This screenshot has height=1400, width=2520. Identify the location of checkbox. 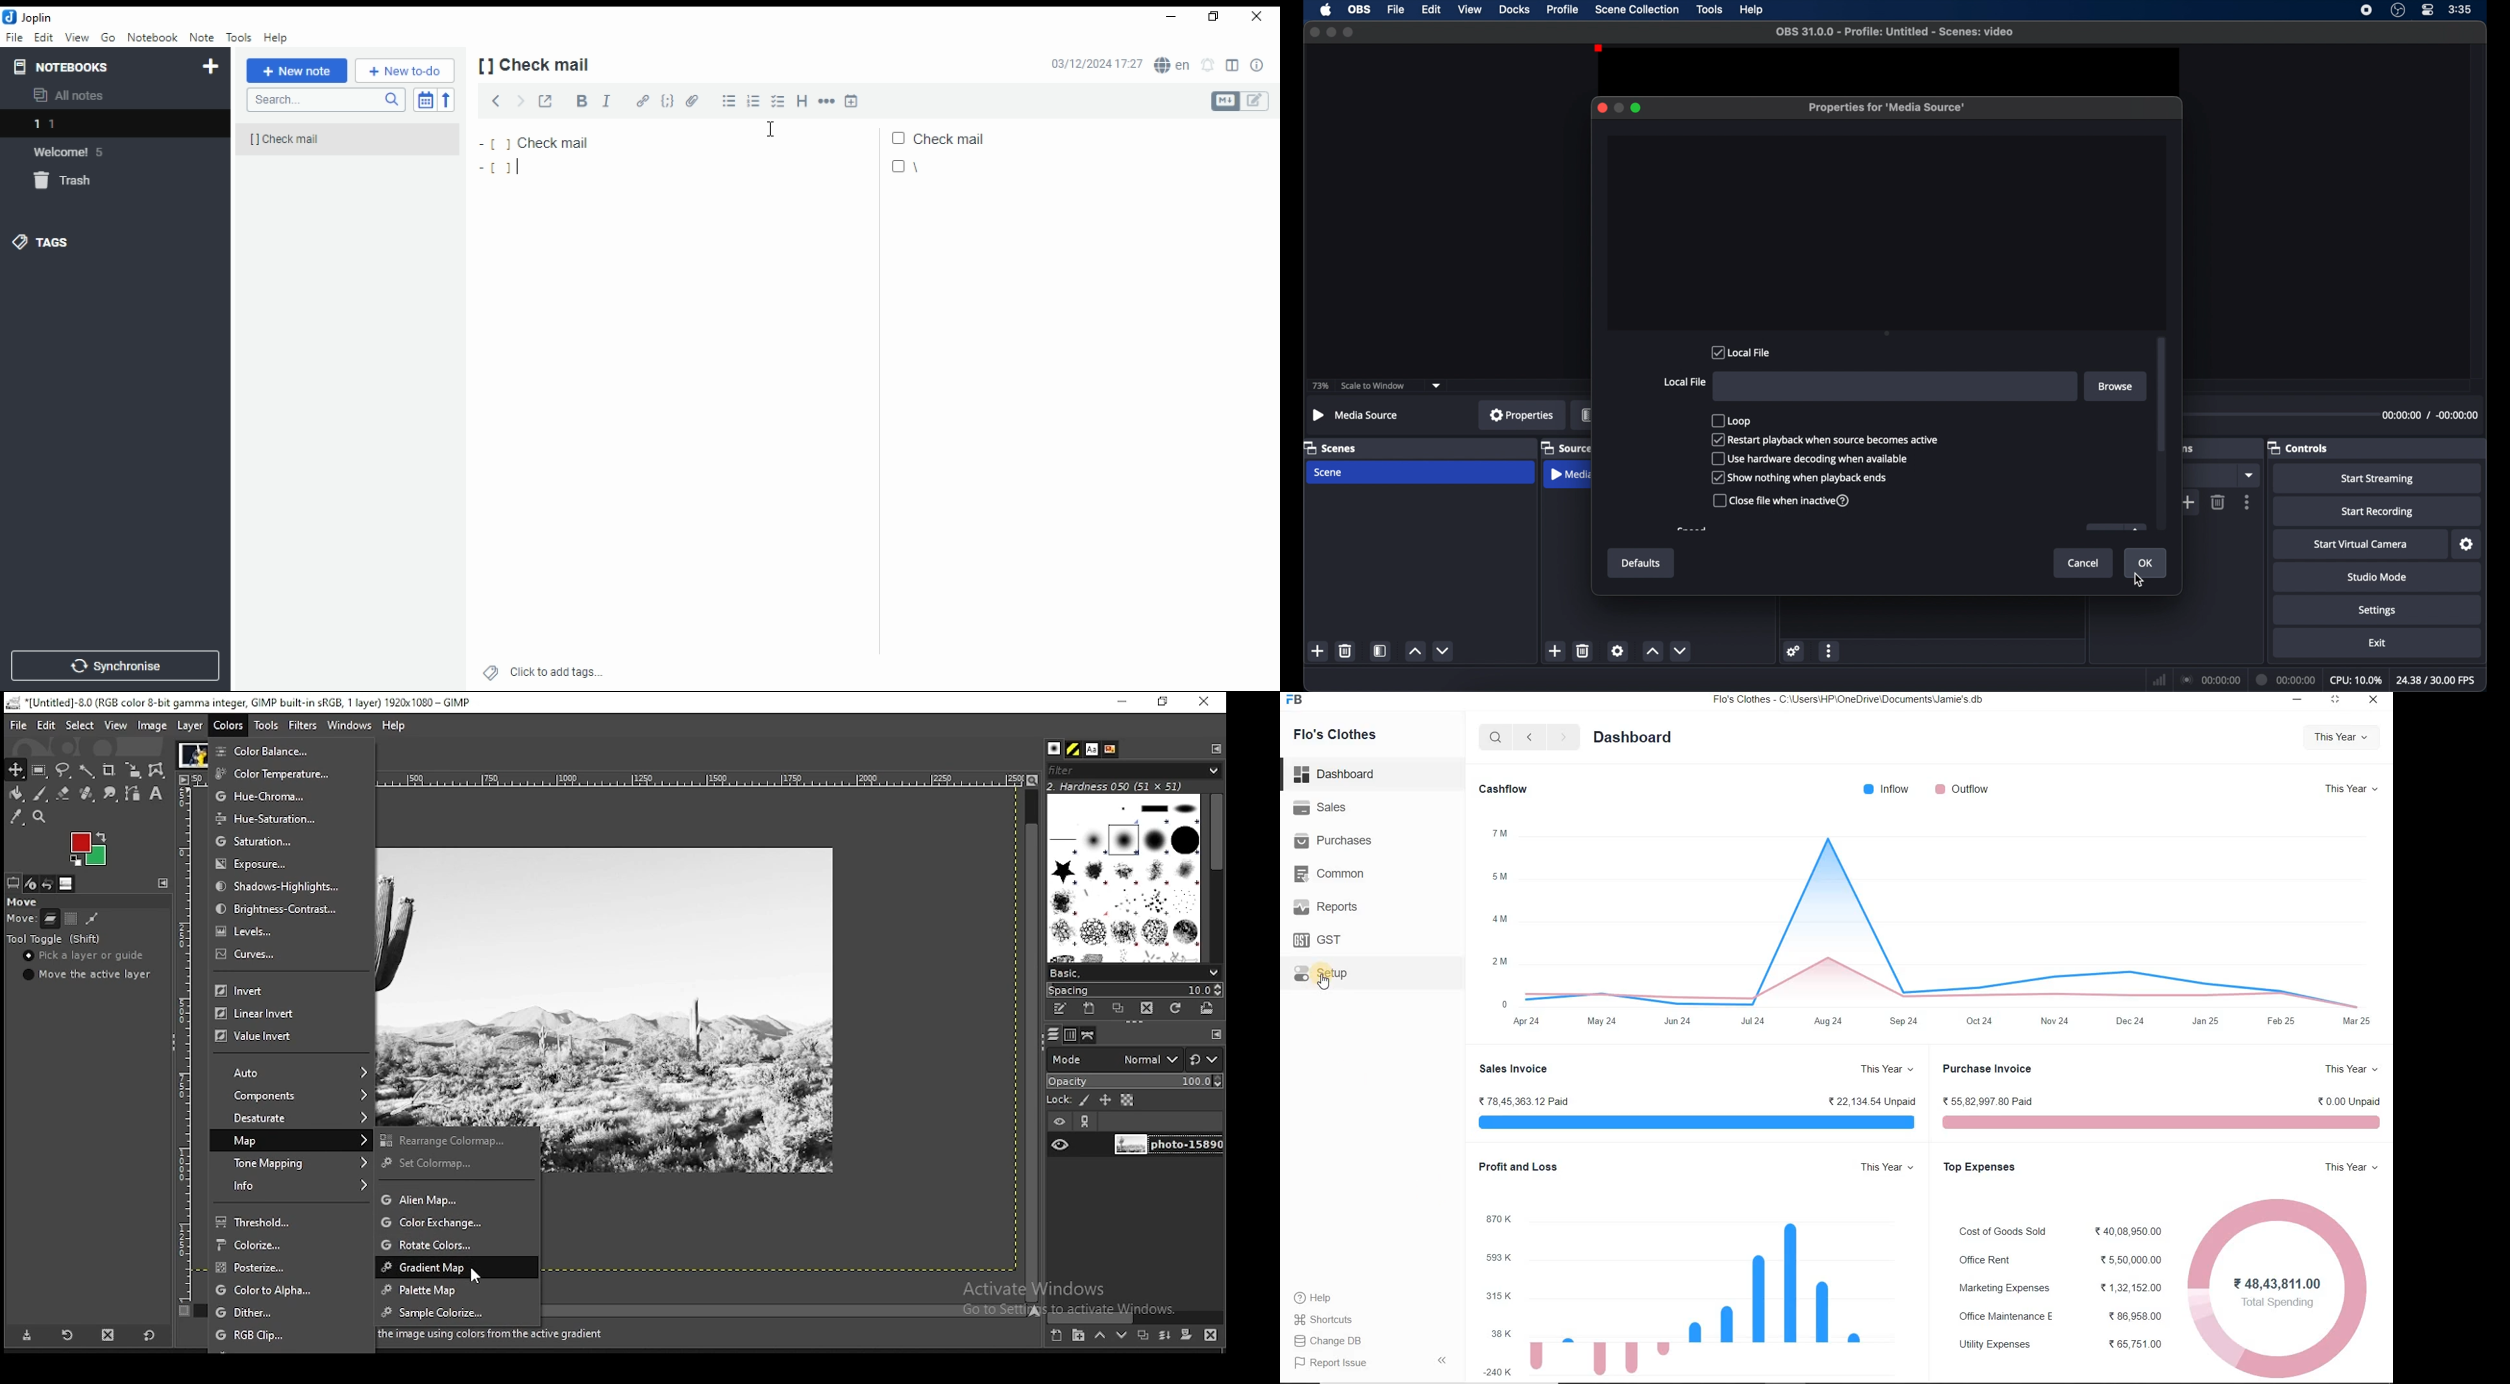
(1780, 501).